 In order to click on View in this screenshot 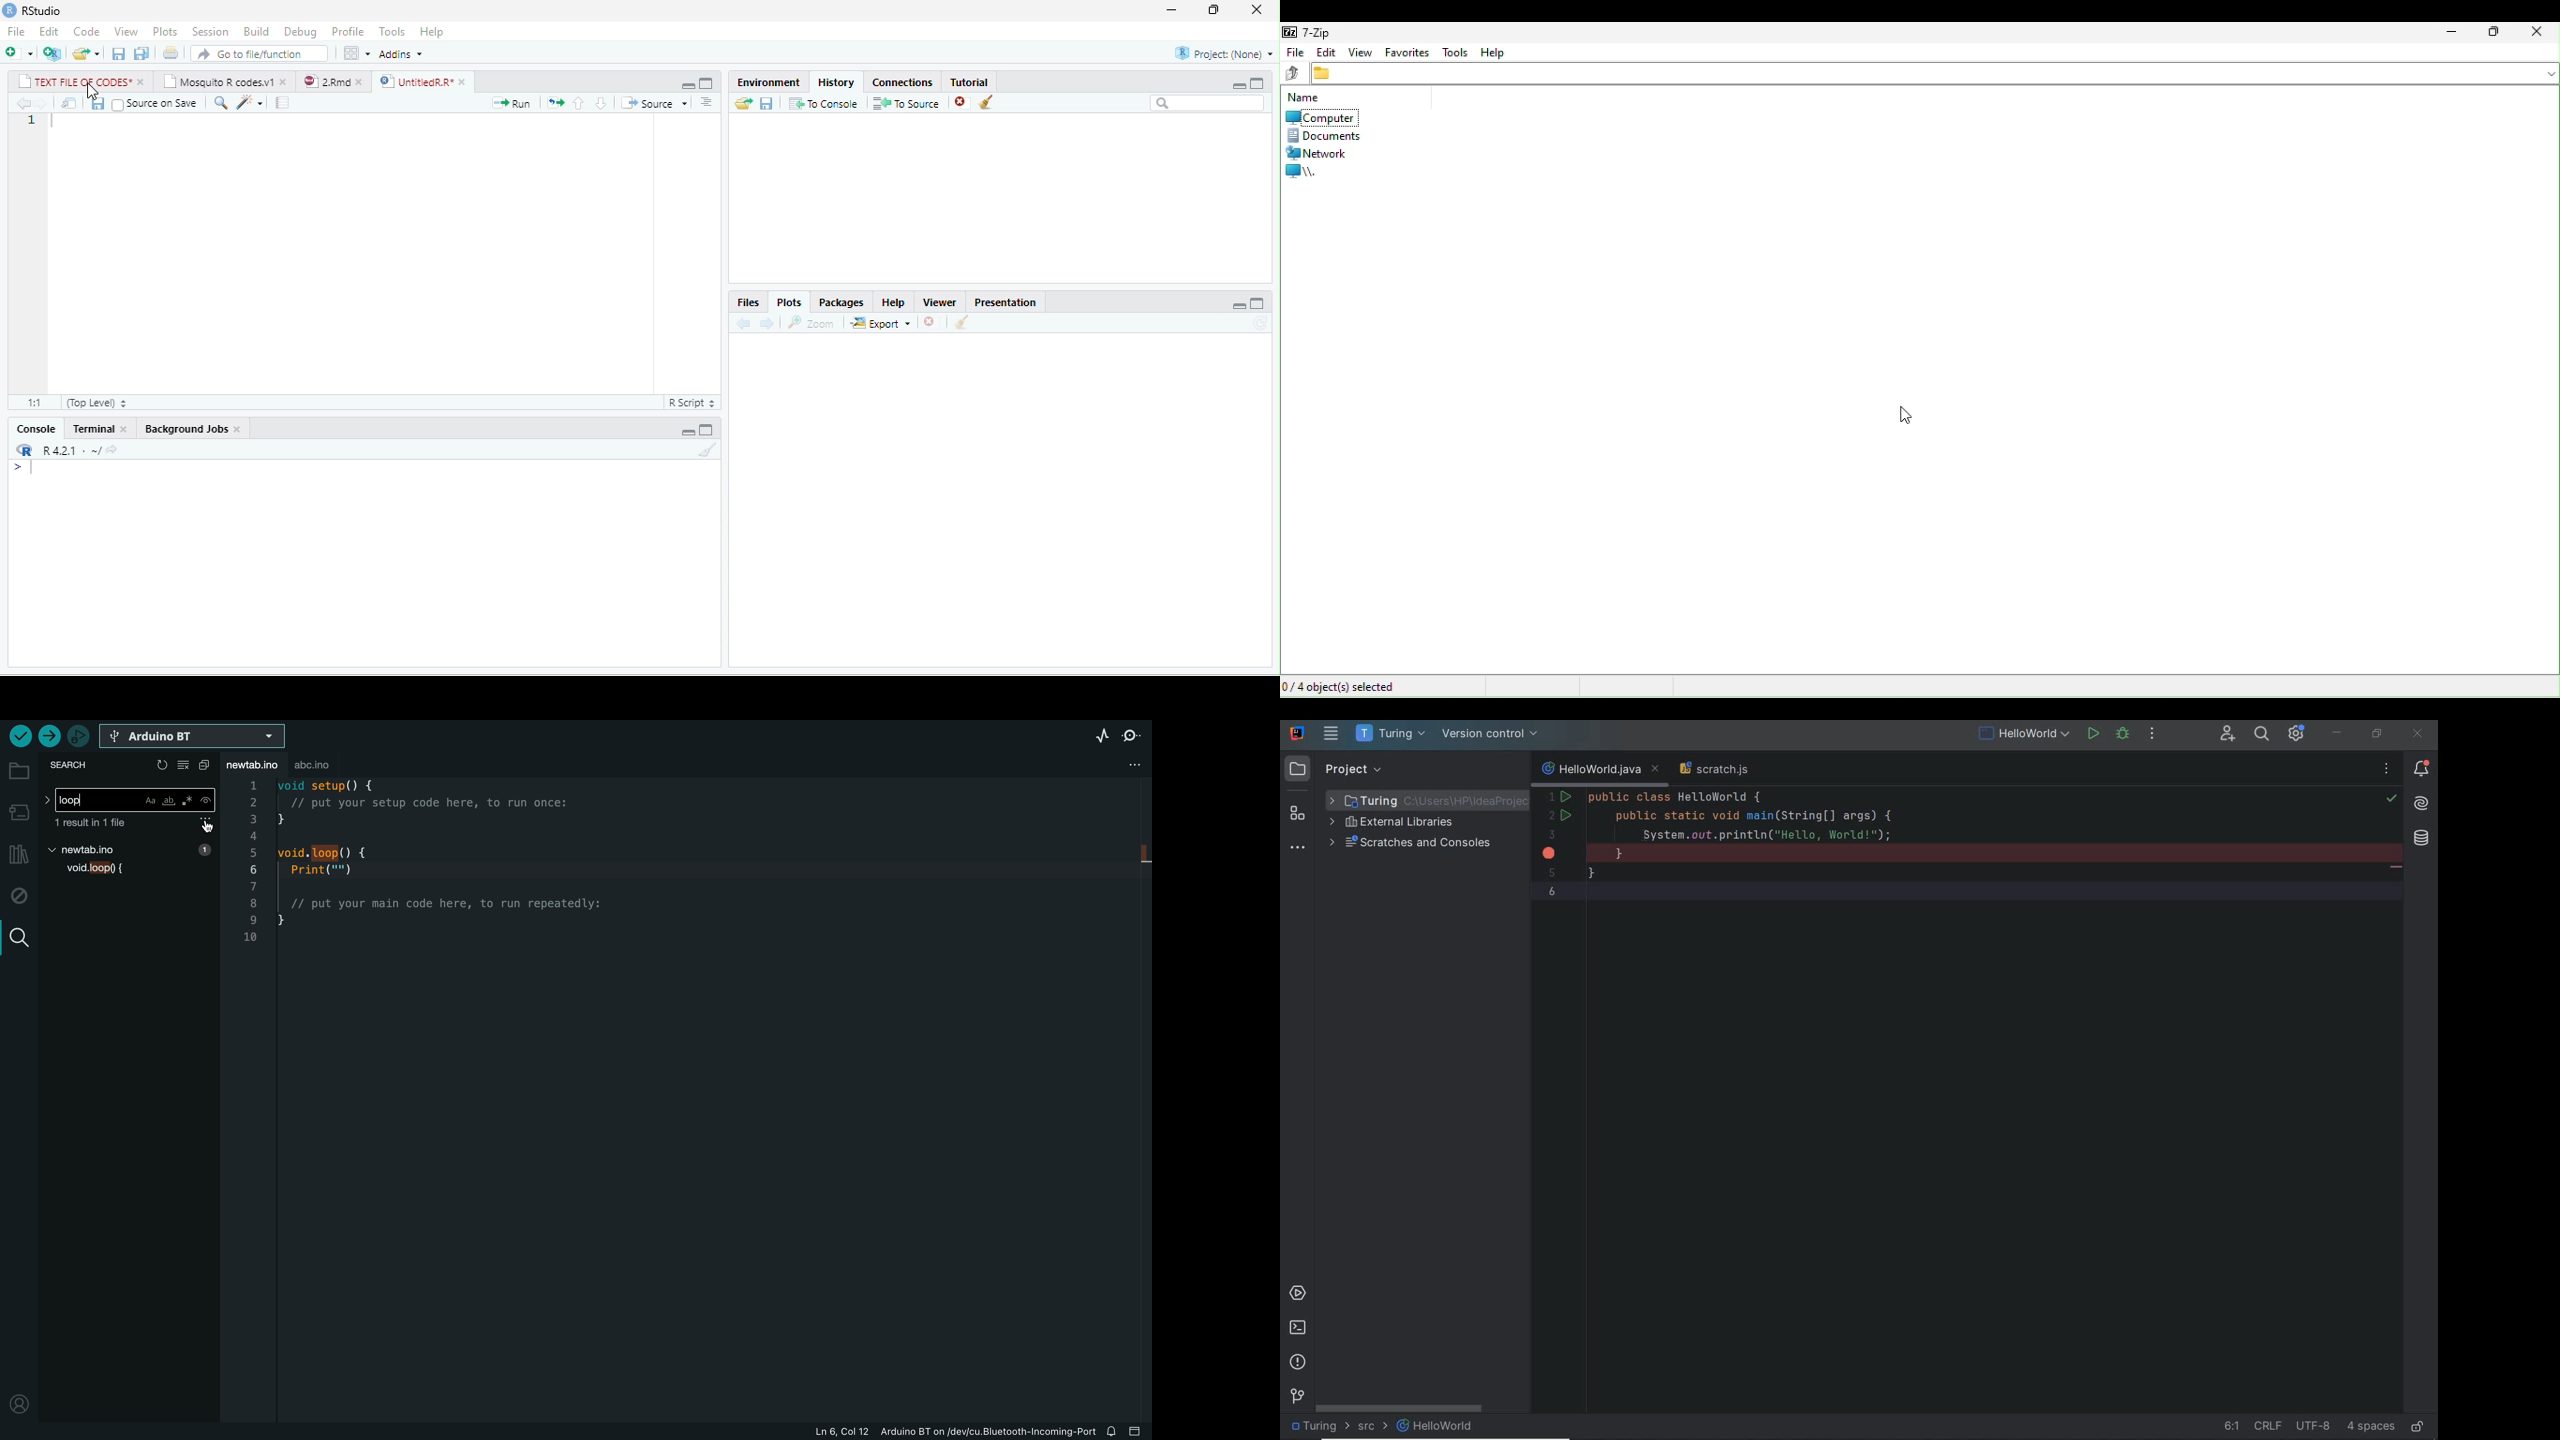, I will do `click(1361, 52)`.